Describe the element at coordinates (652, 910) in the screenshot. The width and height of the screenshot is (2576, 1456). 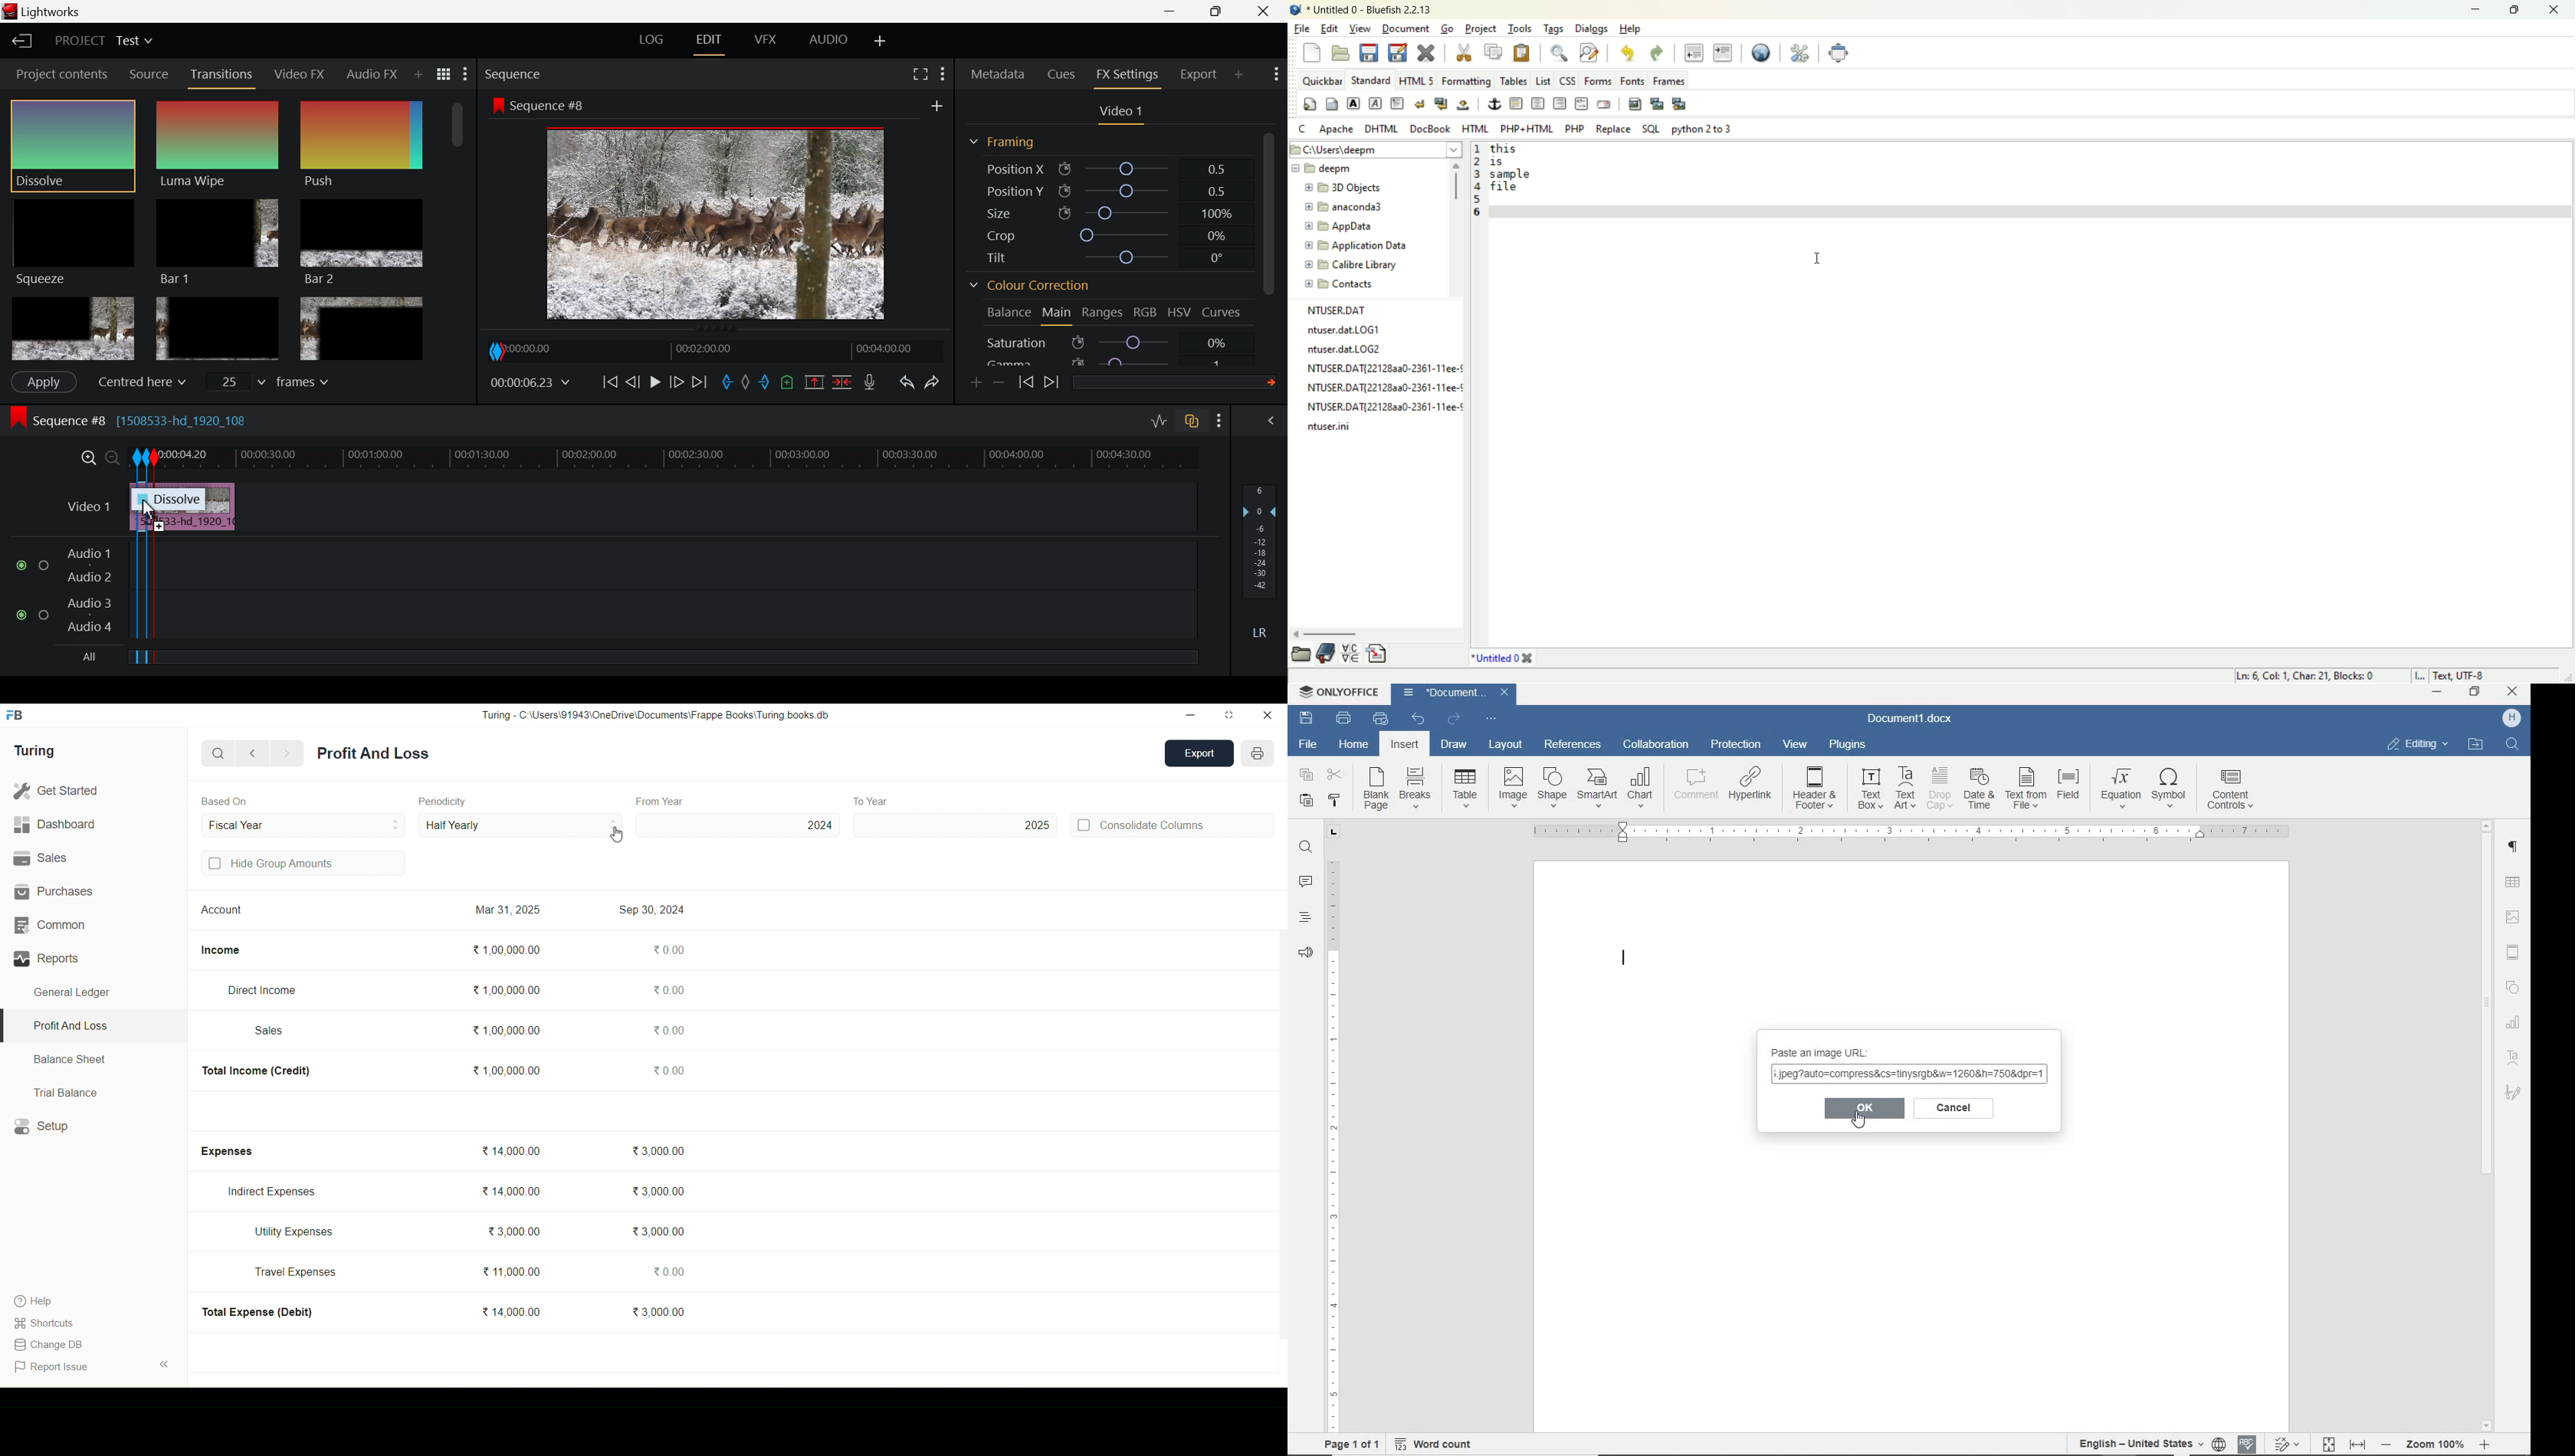
I see `Sep 30, 2024` at that location.